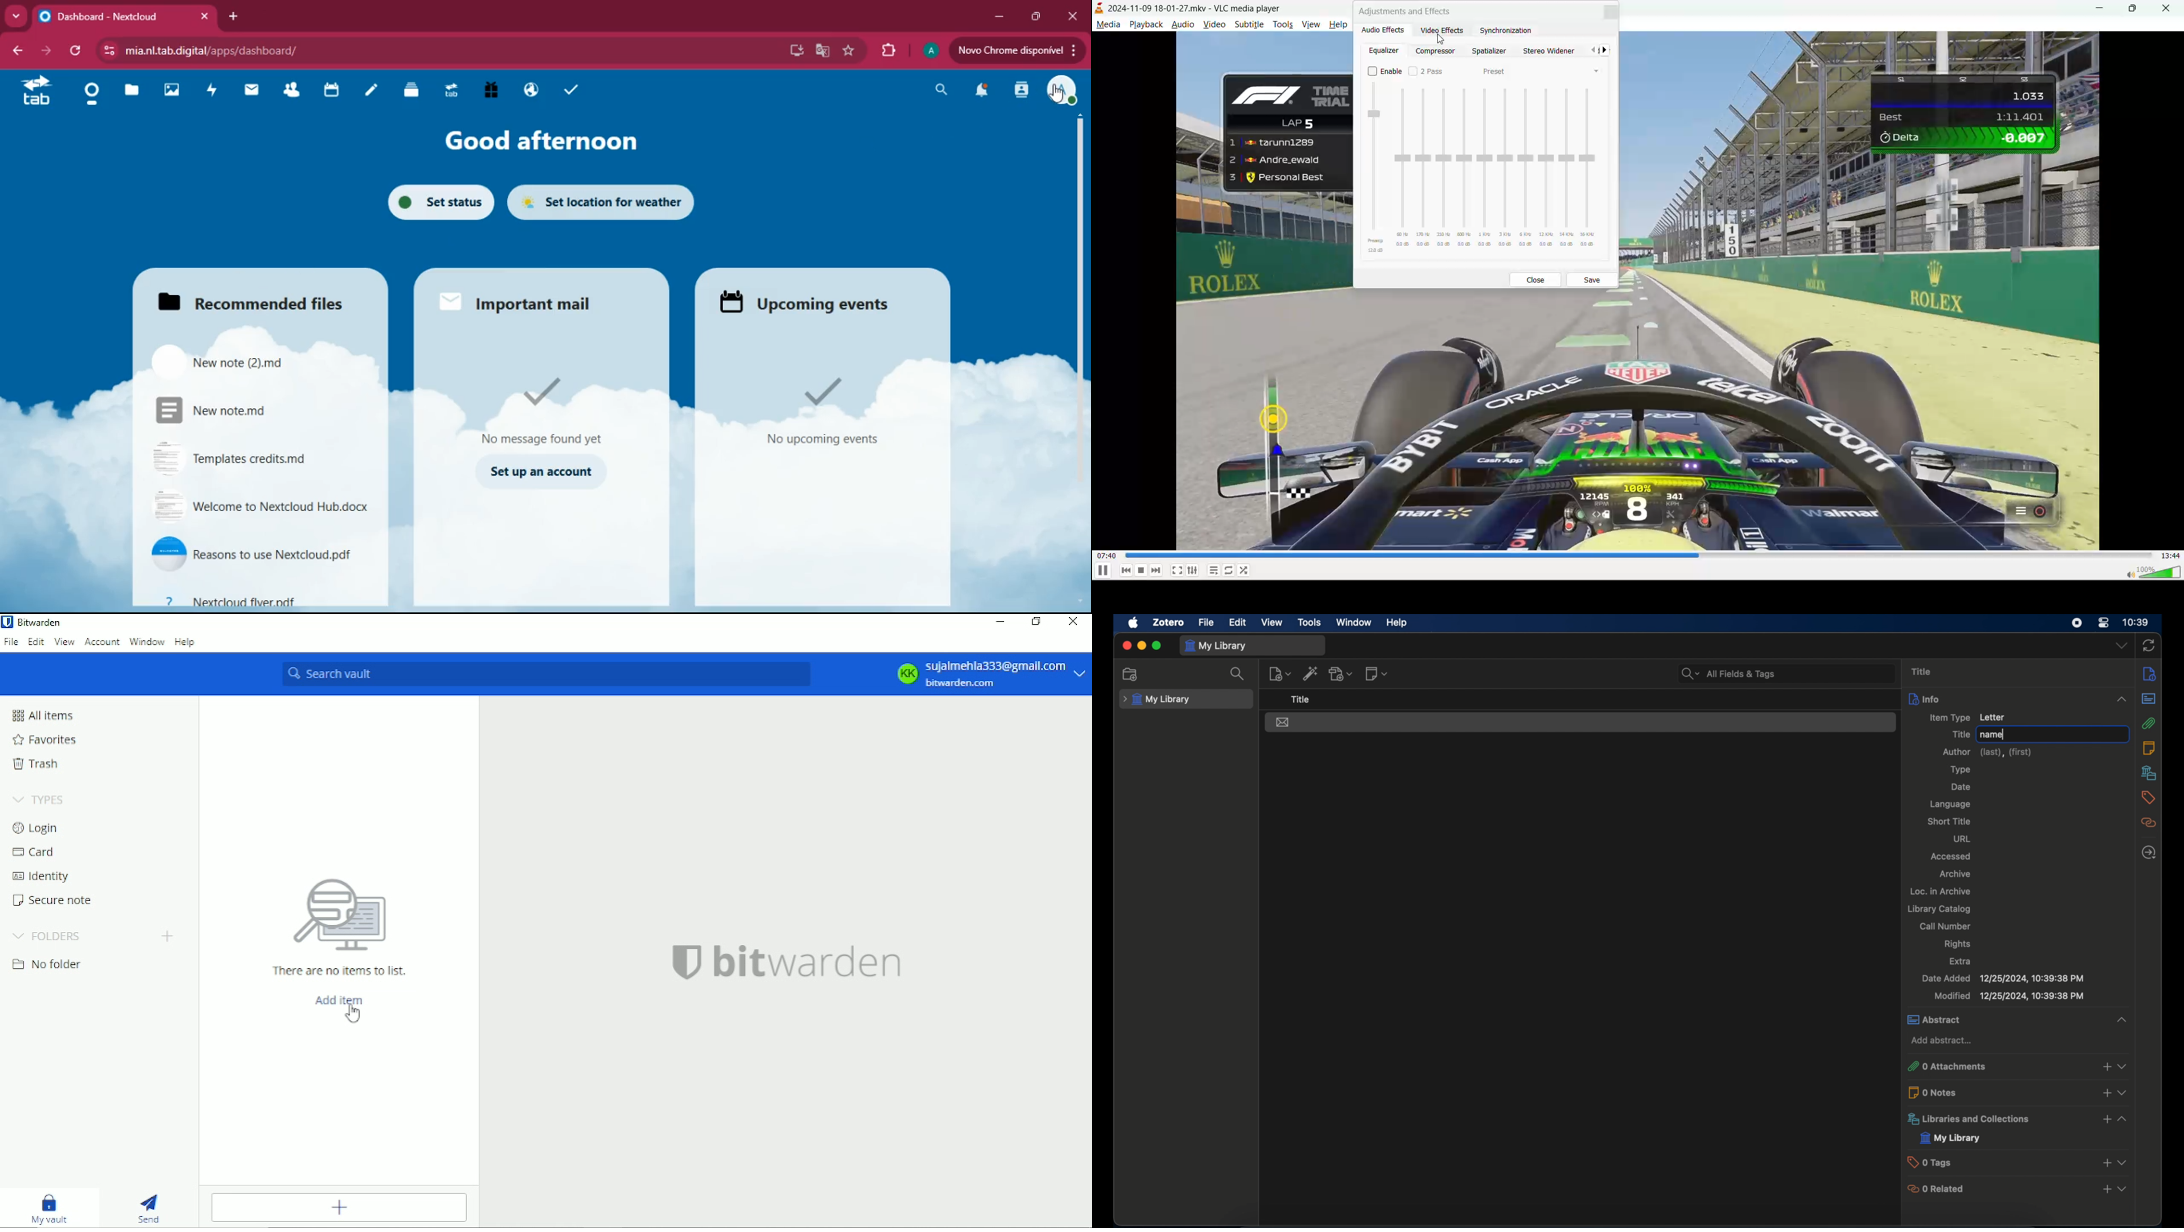  I want to click on total track time, so click(2170, 556).